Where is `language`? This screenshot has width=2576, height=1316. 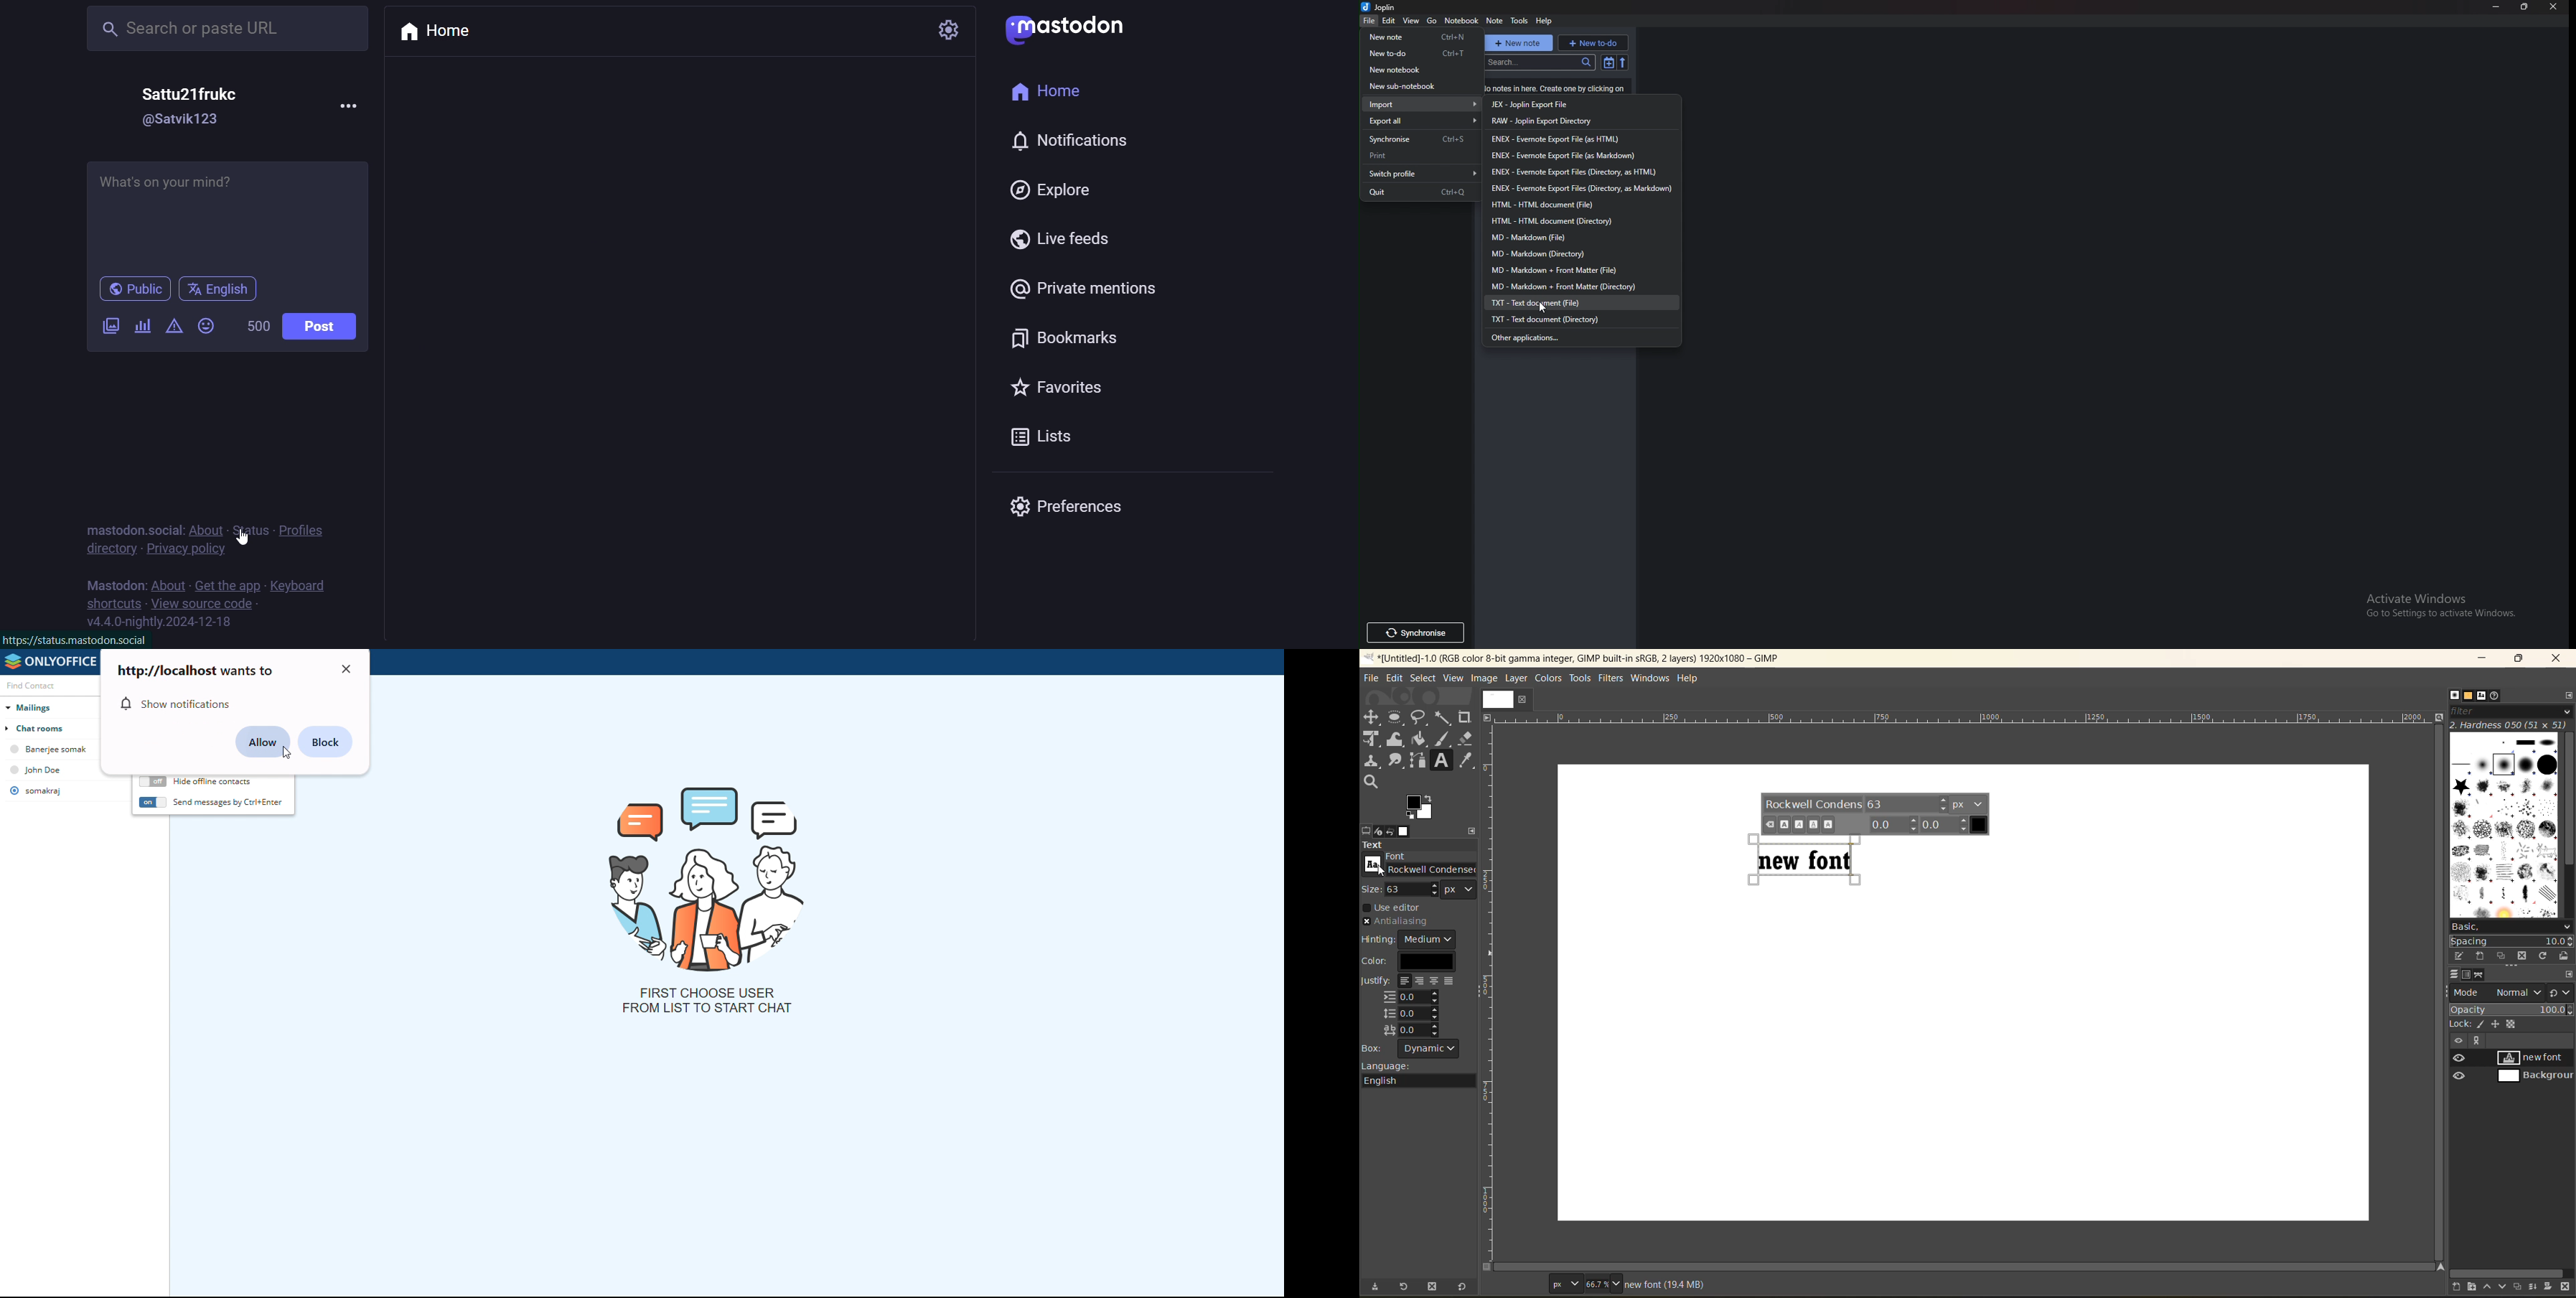 language is located at coordinates (1422, 1075).